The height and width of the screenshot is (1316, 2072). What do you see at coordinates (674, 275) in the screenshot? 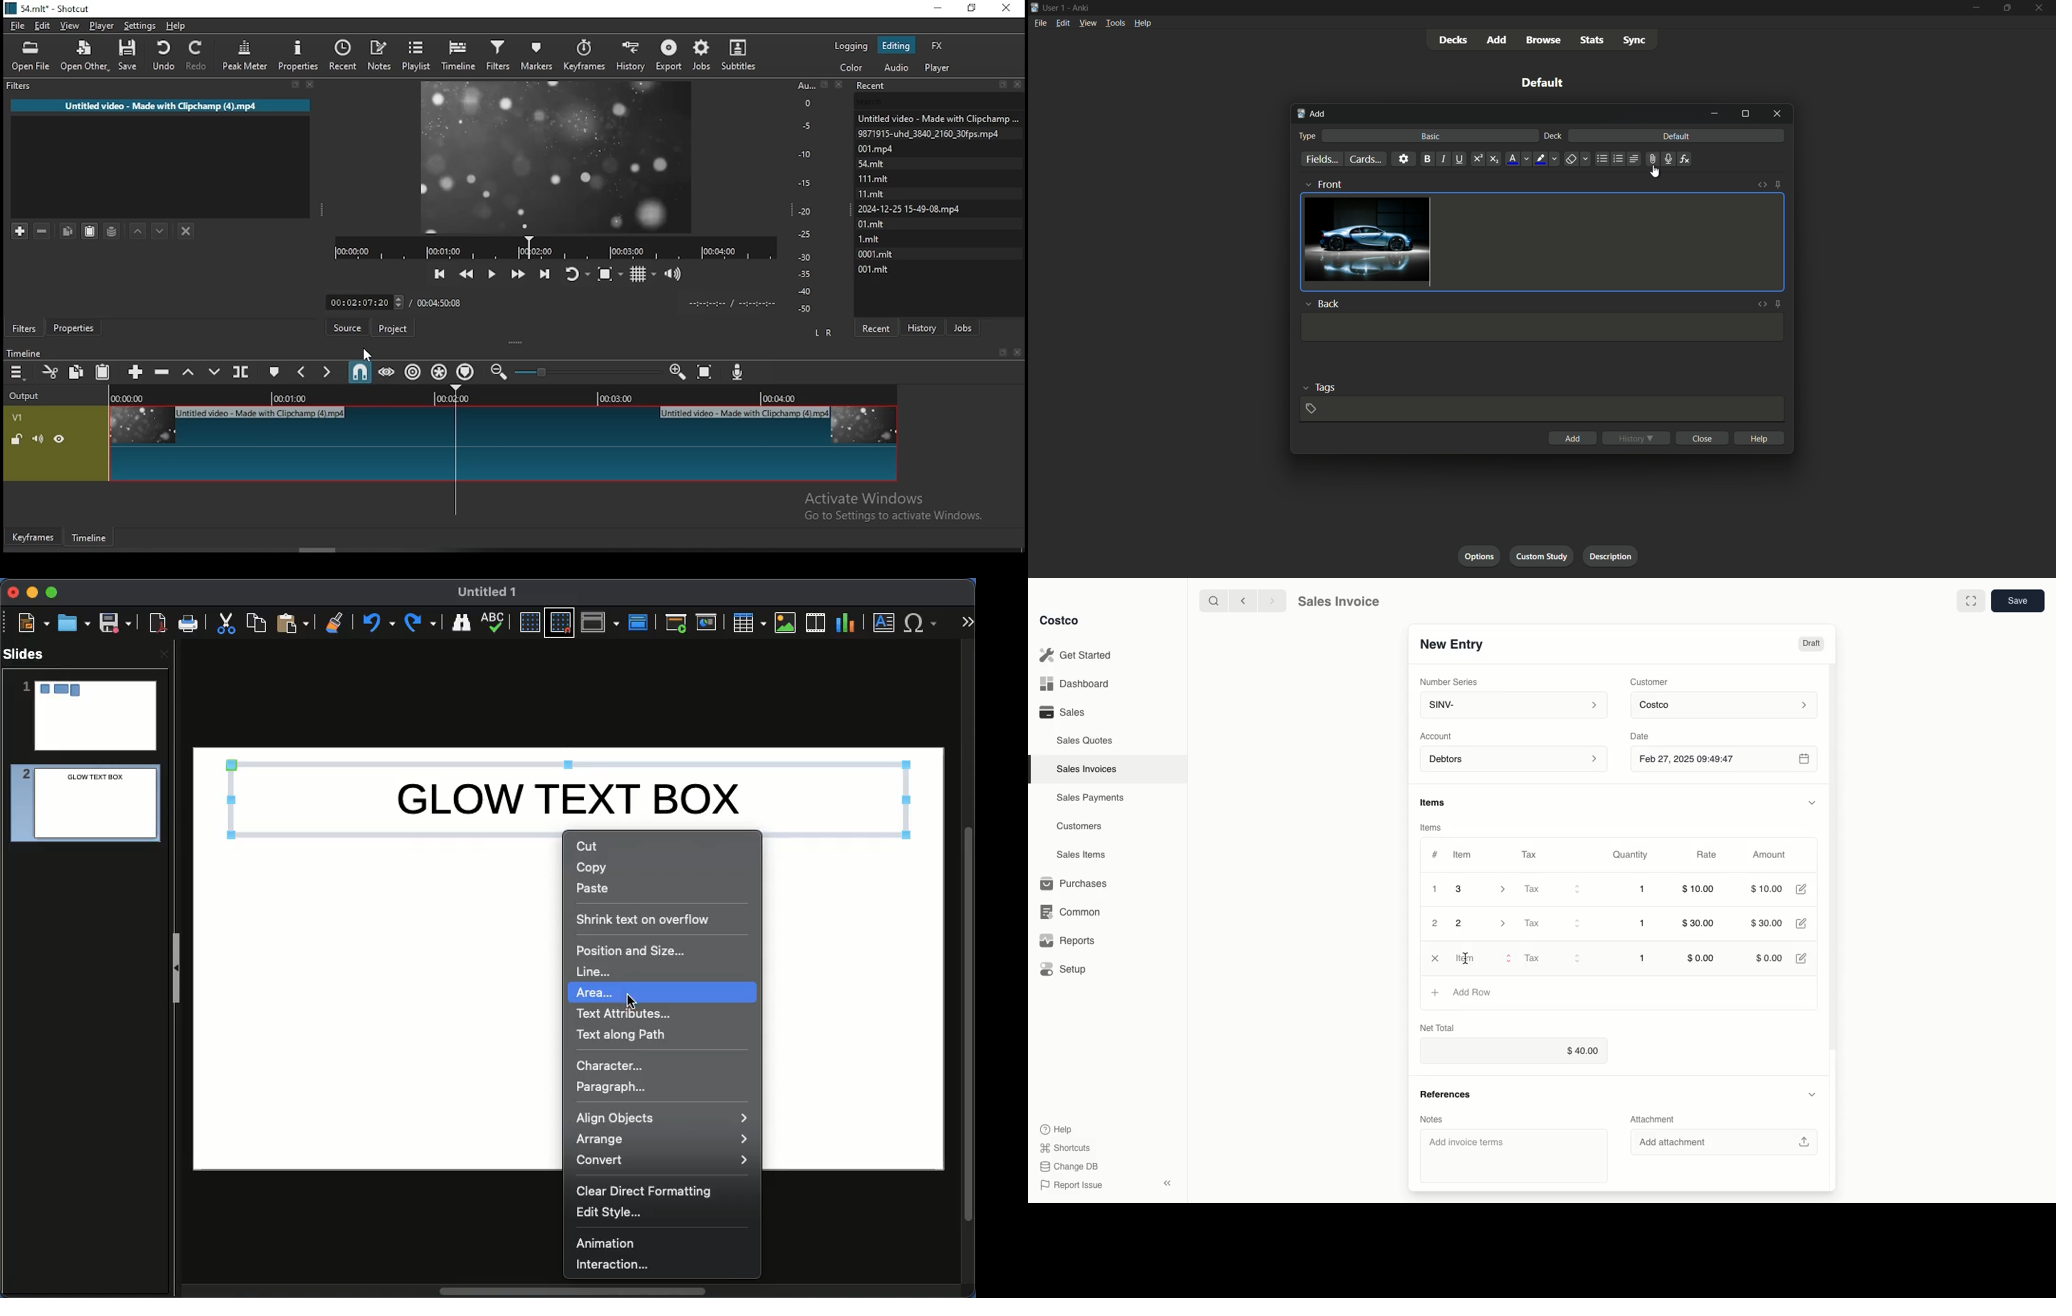
I see `volume control` at bounding box center [674, 275].